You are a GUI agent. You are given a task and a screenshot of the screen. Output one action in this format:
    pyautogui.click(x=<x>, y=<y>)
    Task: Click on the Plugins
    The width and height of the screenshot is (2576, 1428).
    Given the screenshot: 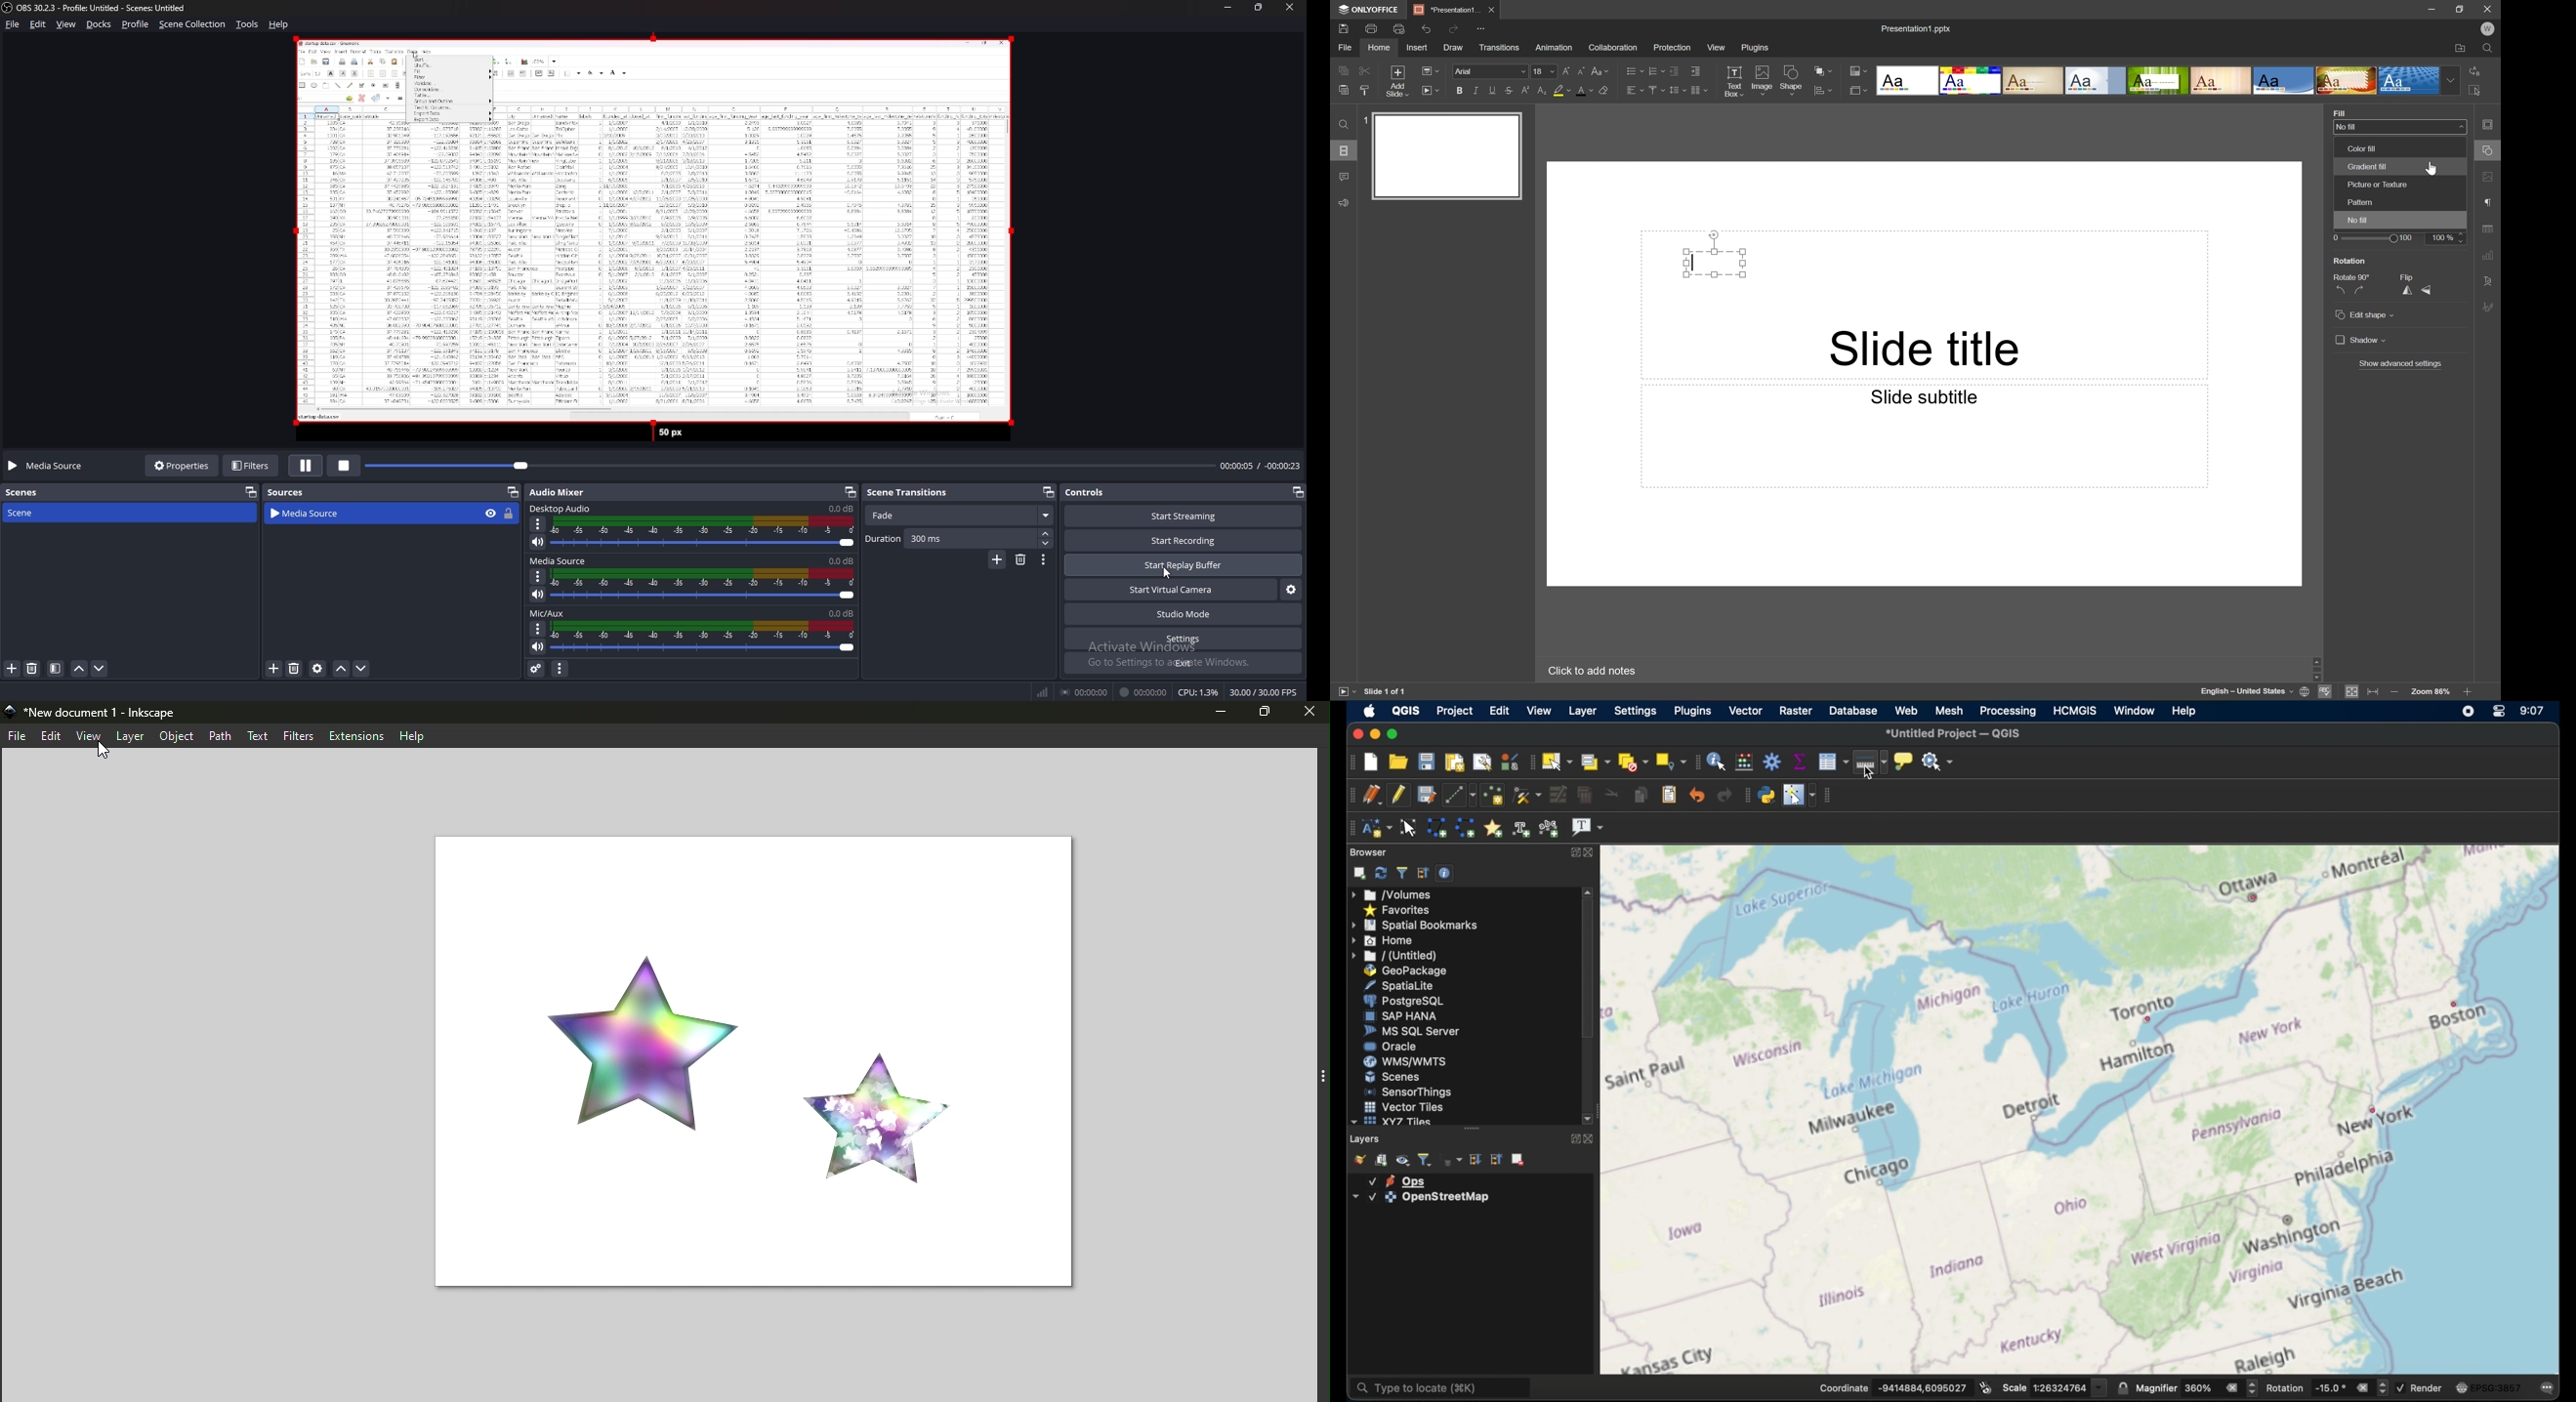 What is the action you would take?
    pyautogui.click(x=1758, y=47)
    